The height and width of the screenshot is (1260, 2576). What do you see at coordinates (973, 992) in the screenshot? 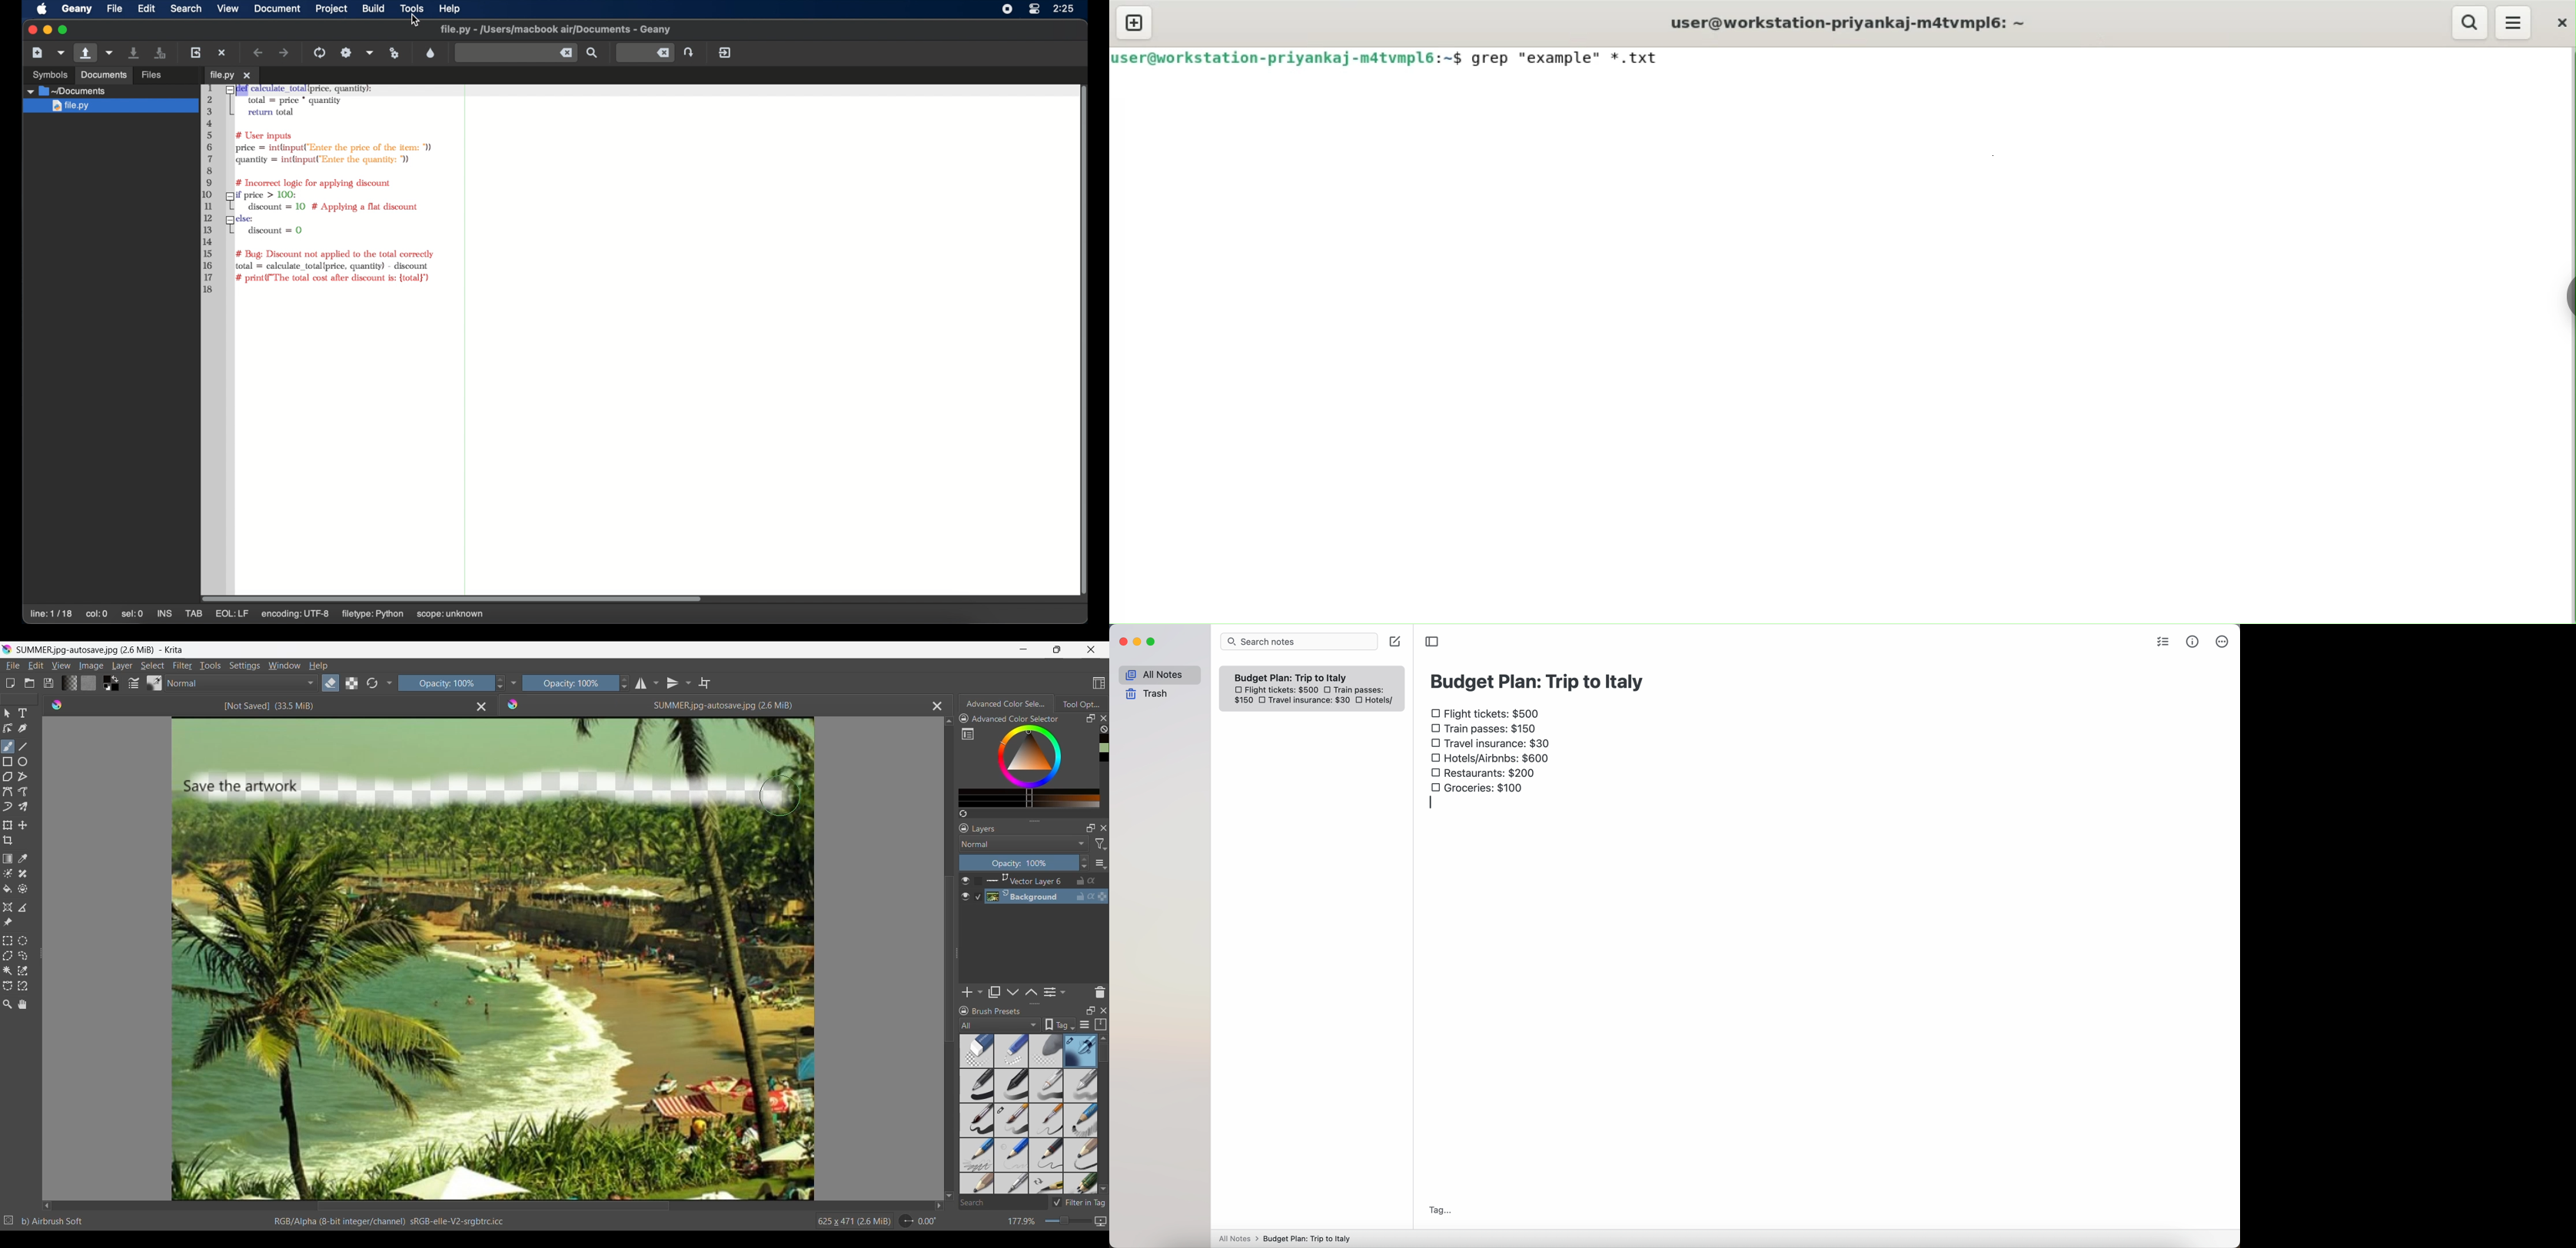
I see `Add options` at bounding box center [973, 992].